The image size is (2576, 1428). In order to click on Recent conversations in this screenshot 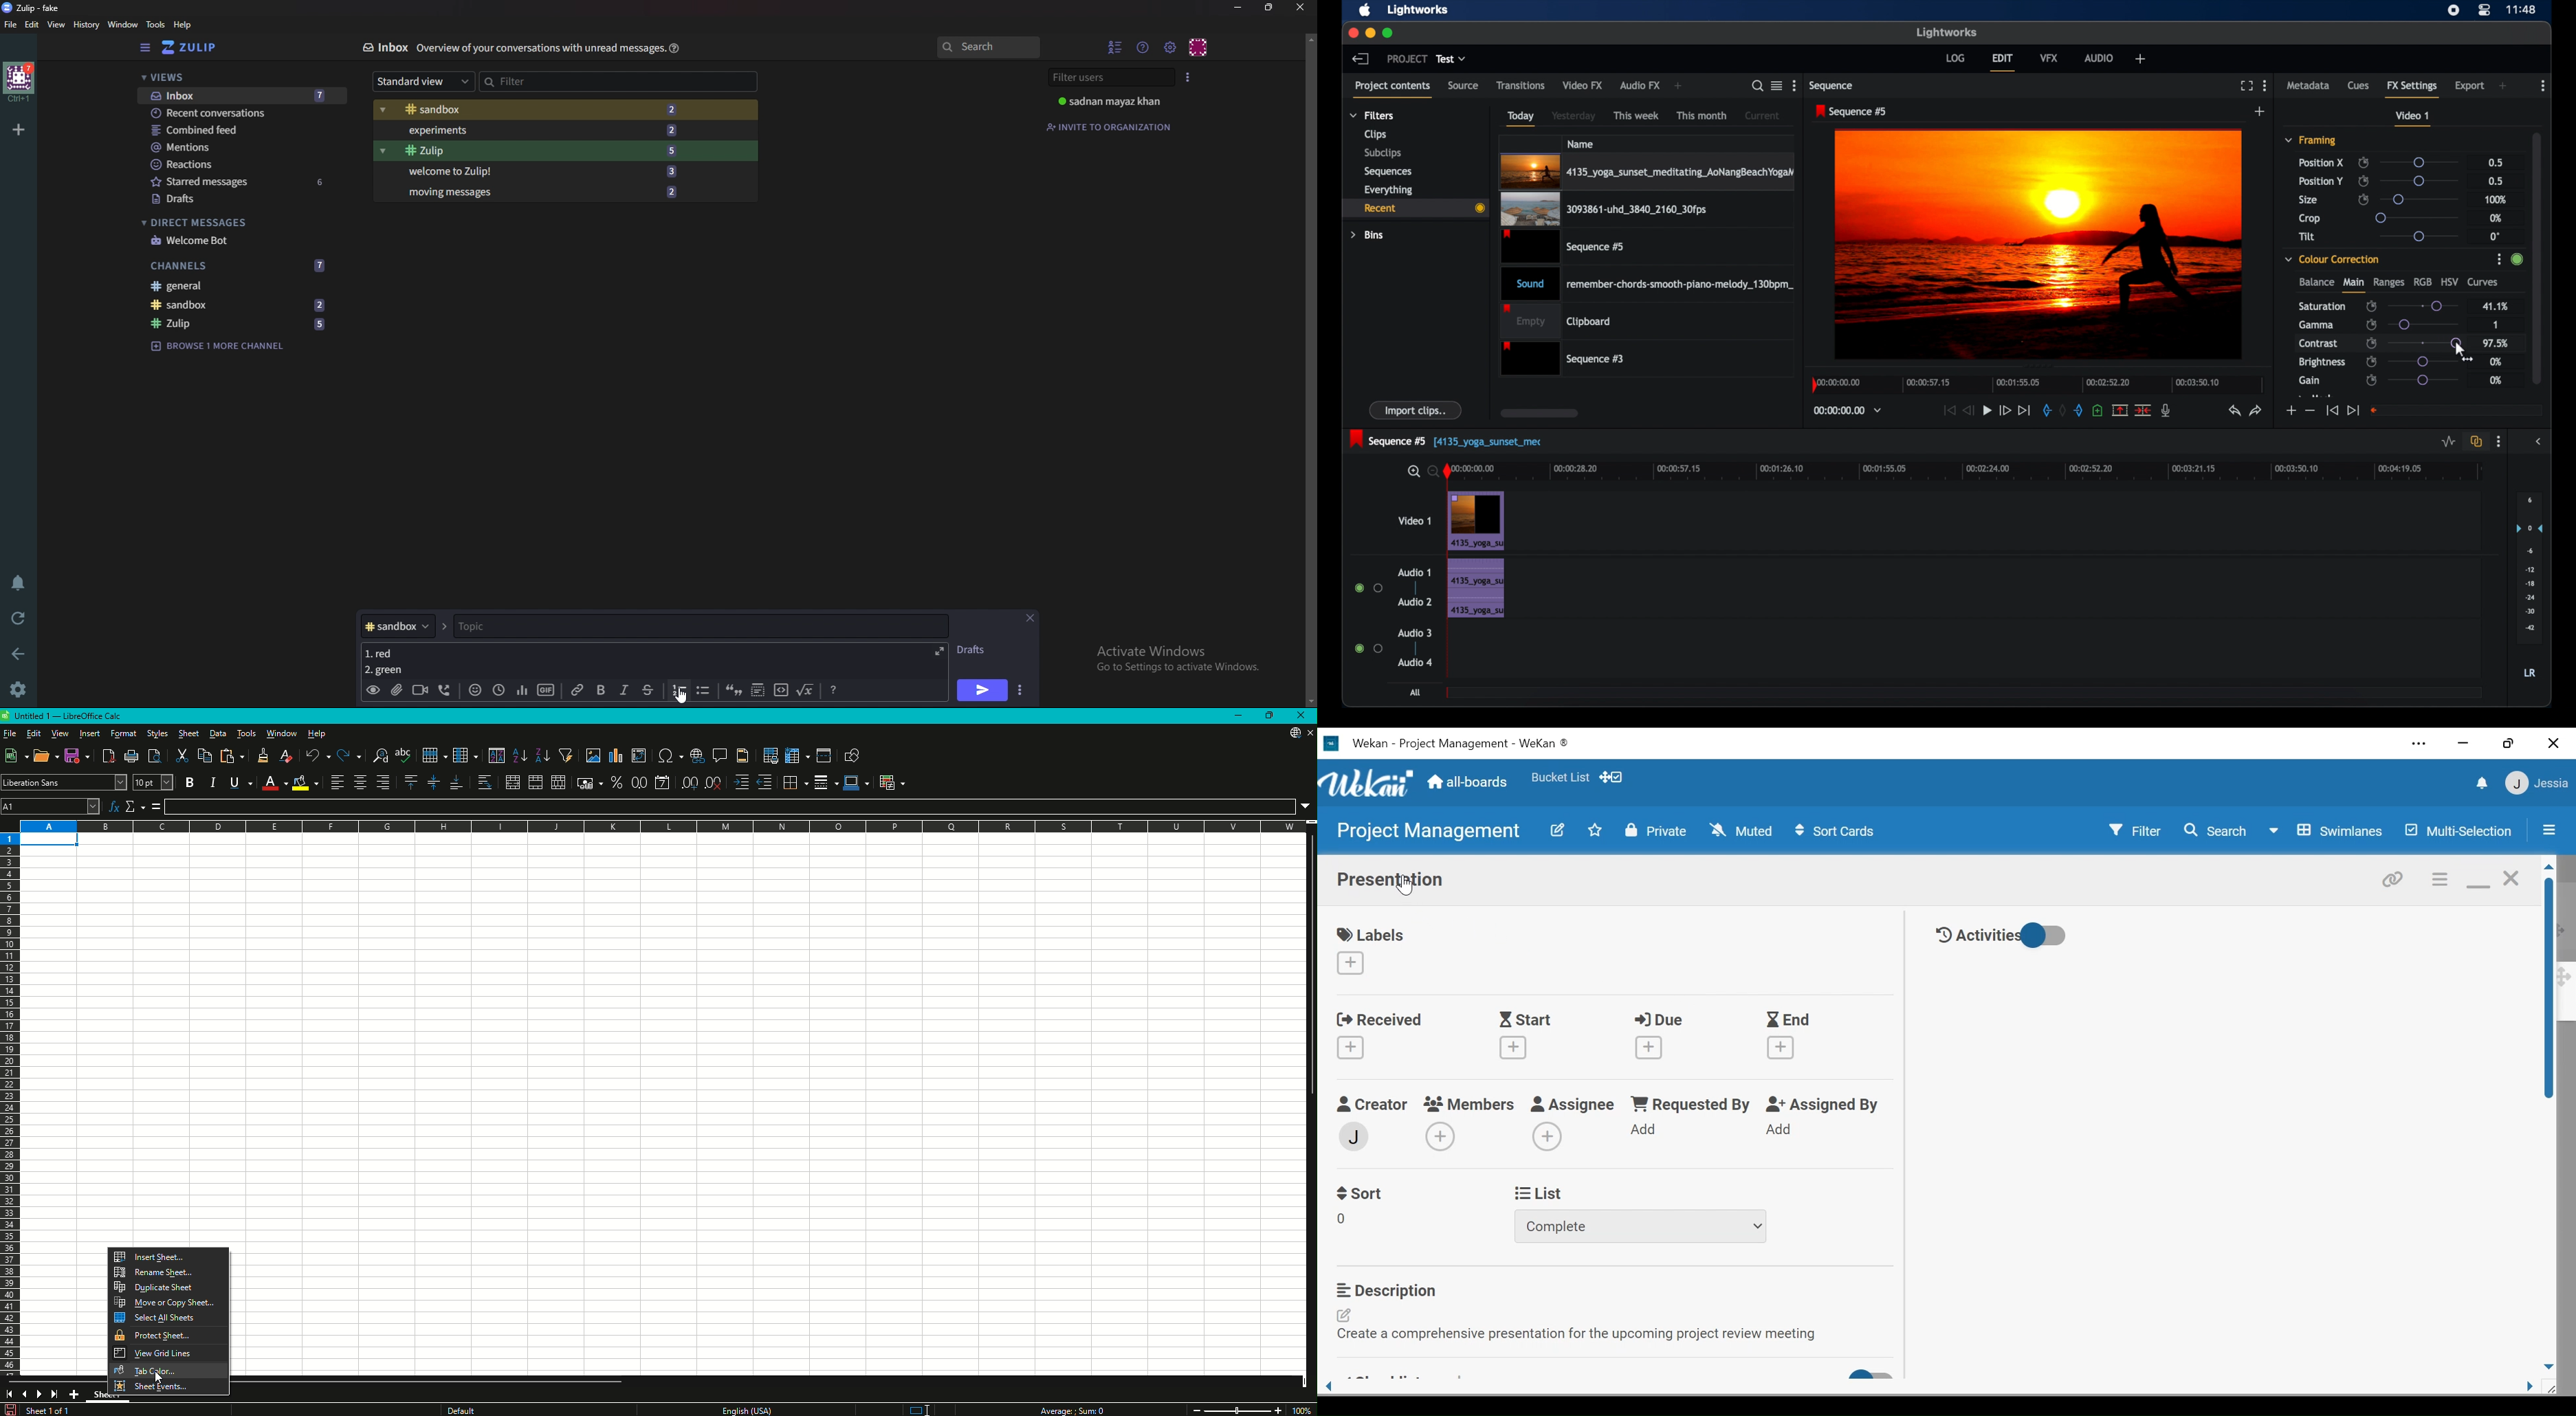, I will do `click(242, 114)`.